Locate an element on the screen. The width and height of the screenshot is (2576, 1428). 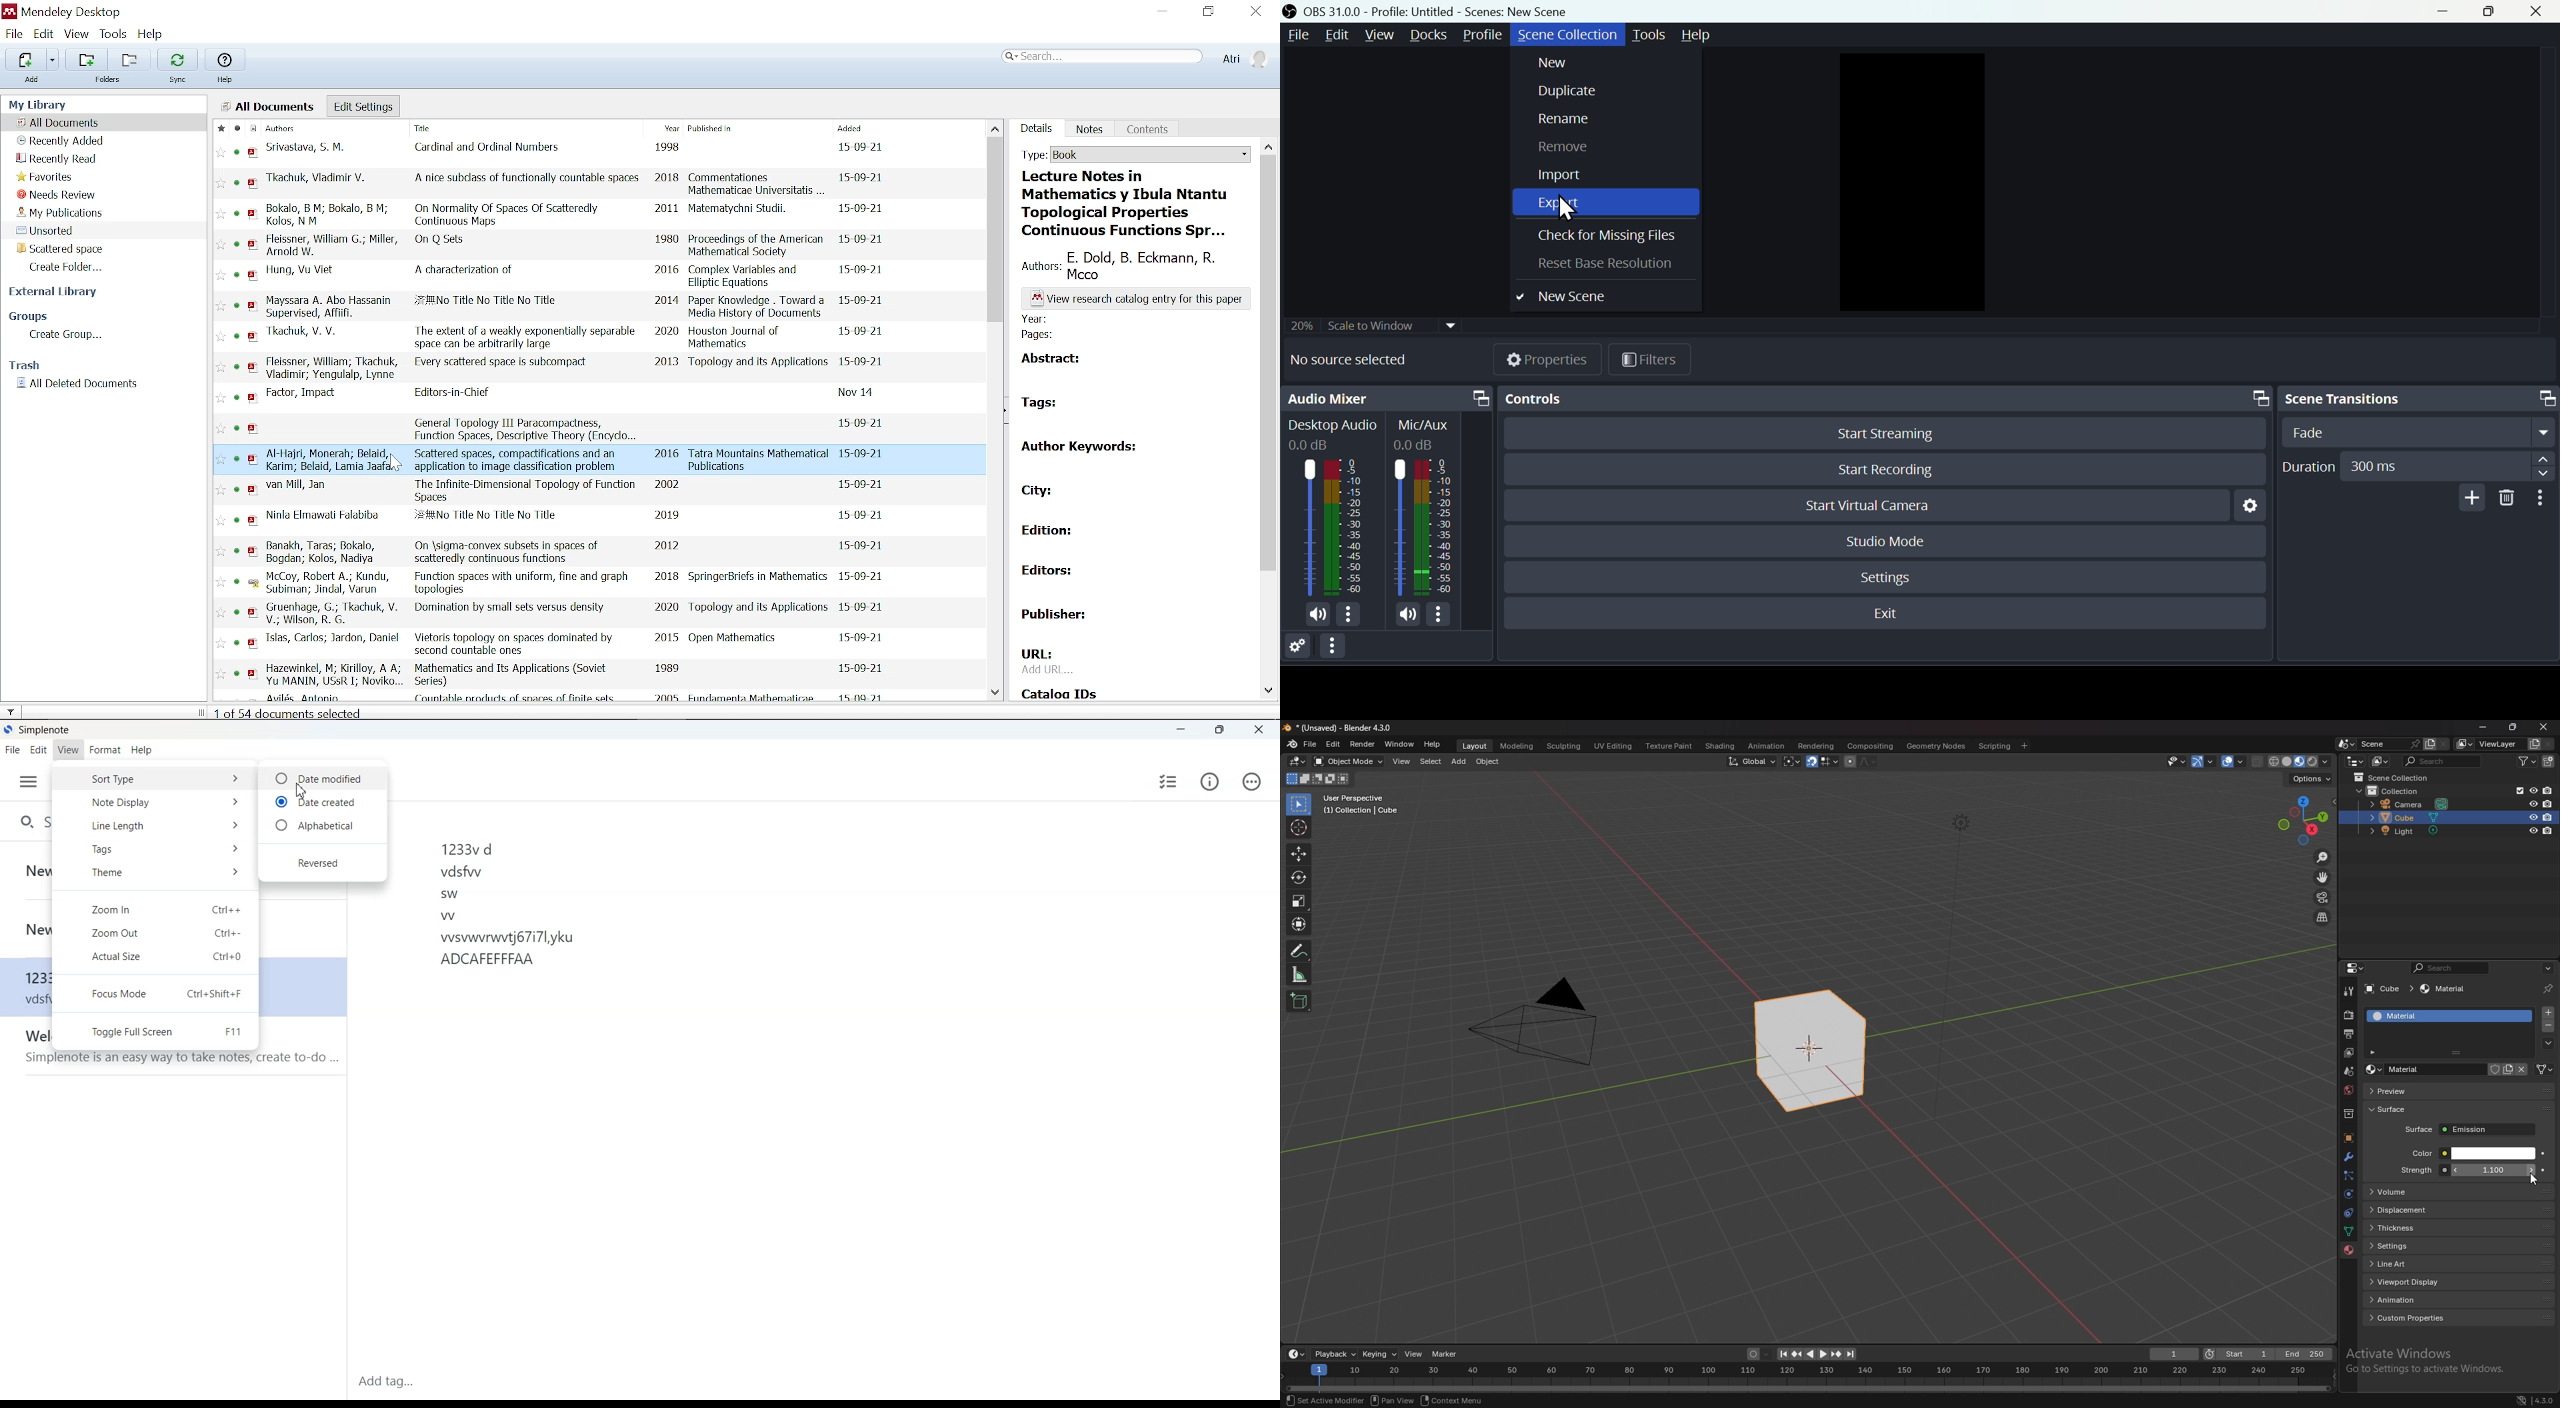
date is located at coordinates (861, 517).